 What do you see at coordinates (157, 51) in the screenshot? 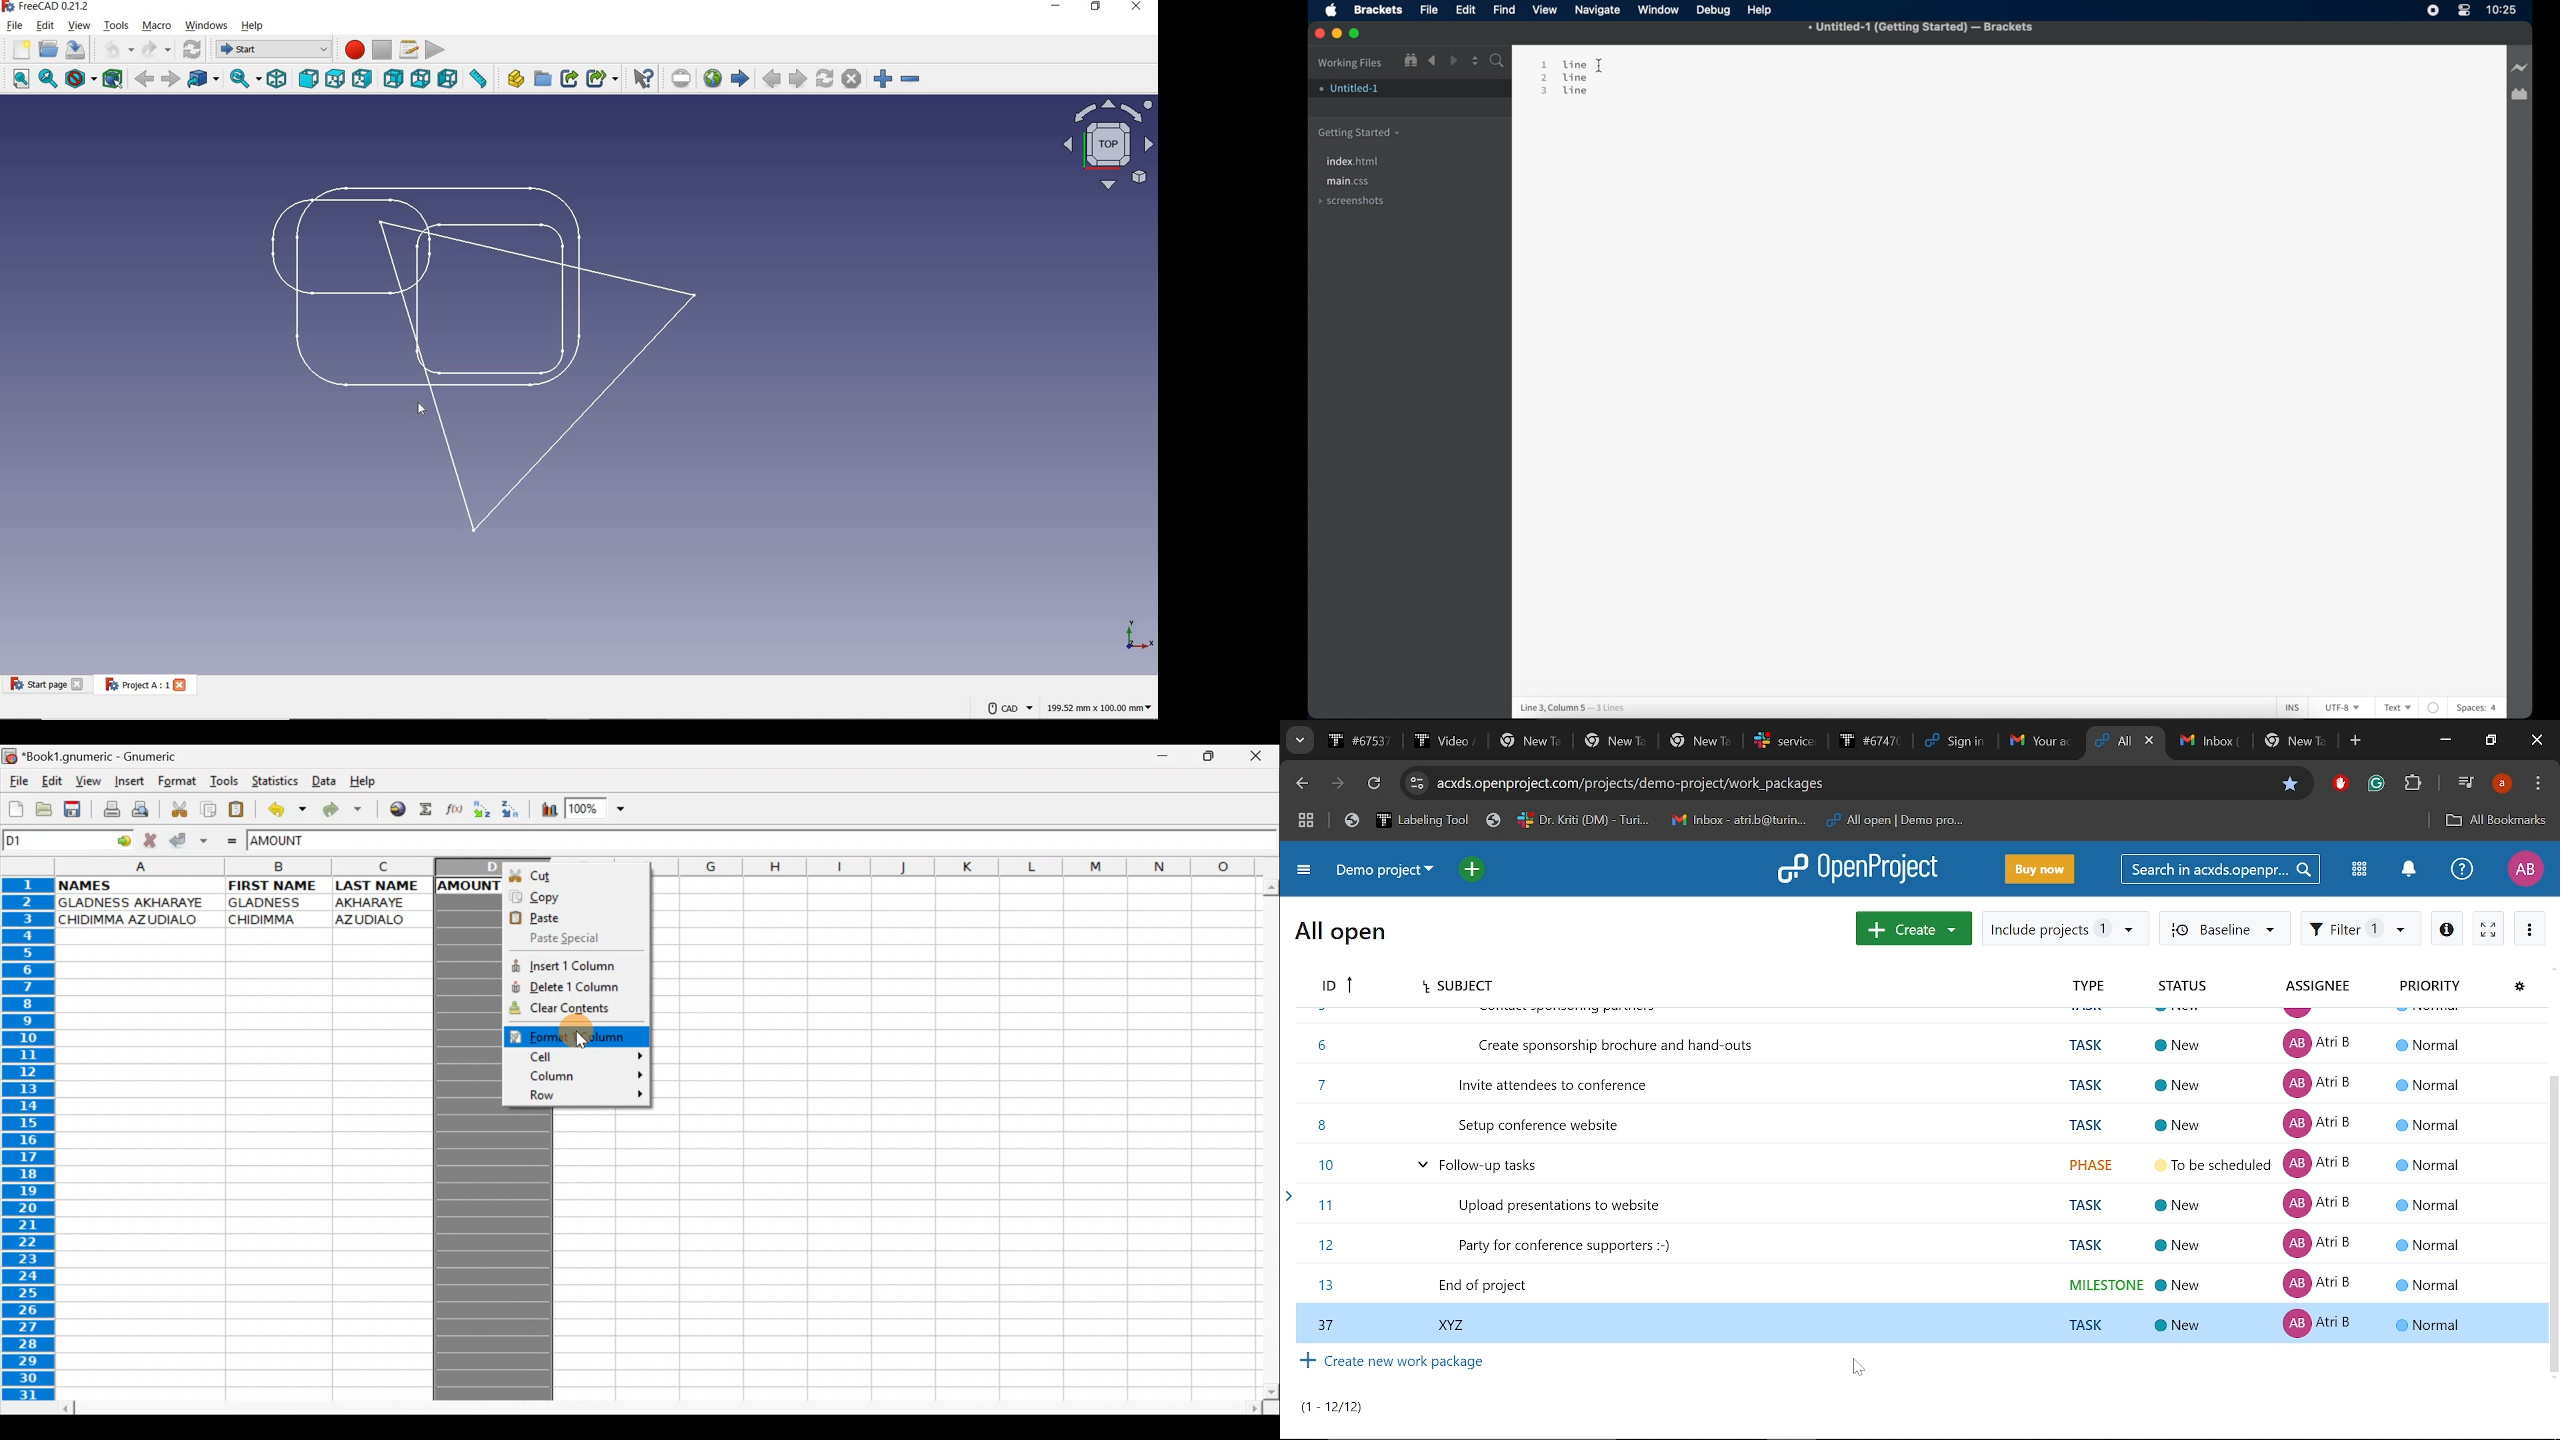
I see `REDO` at bounding box center [157, 51].